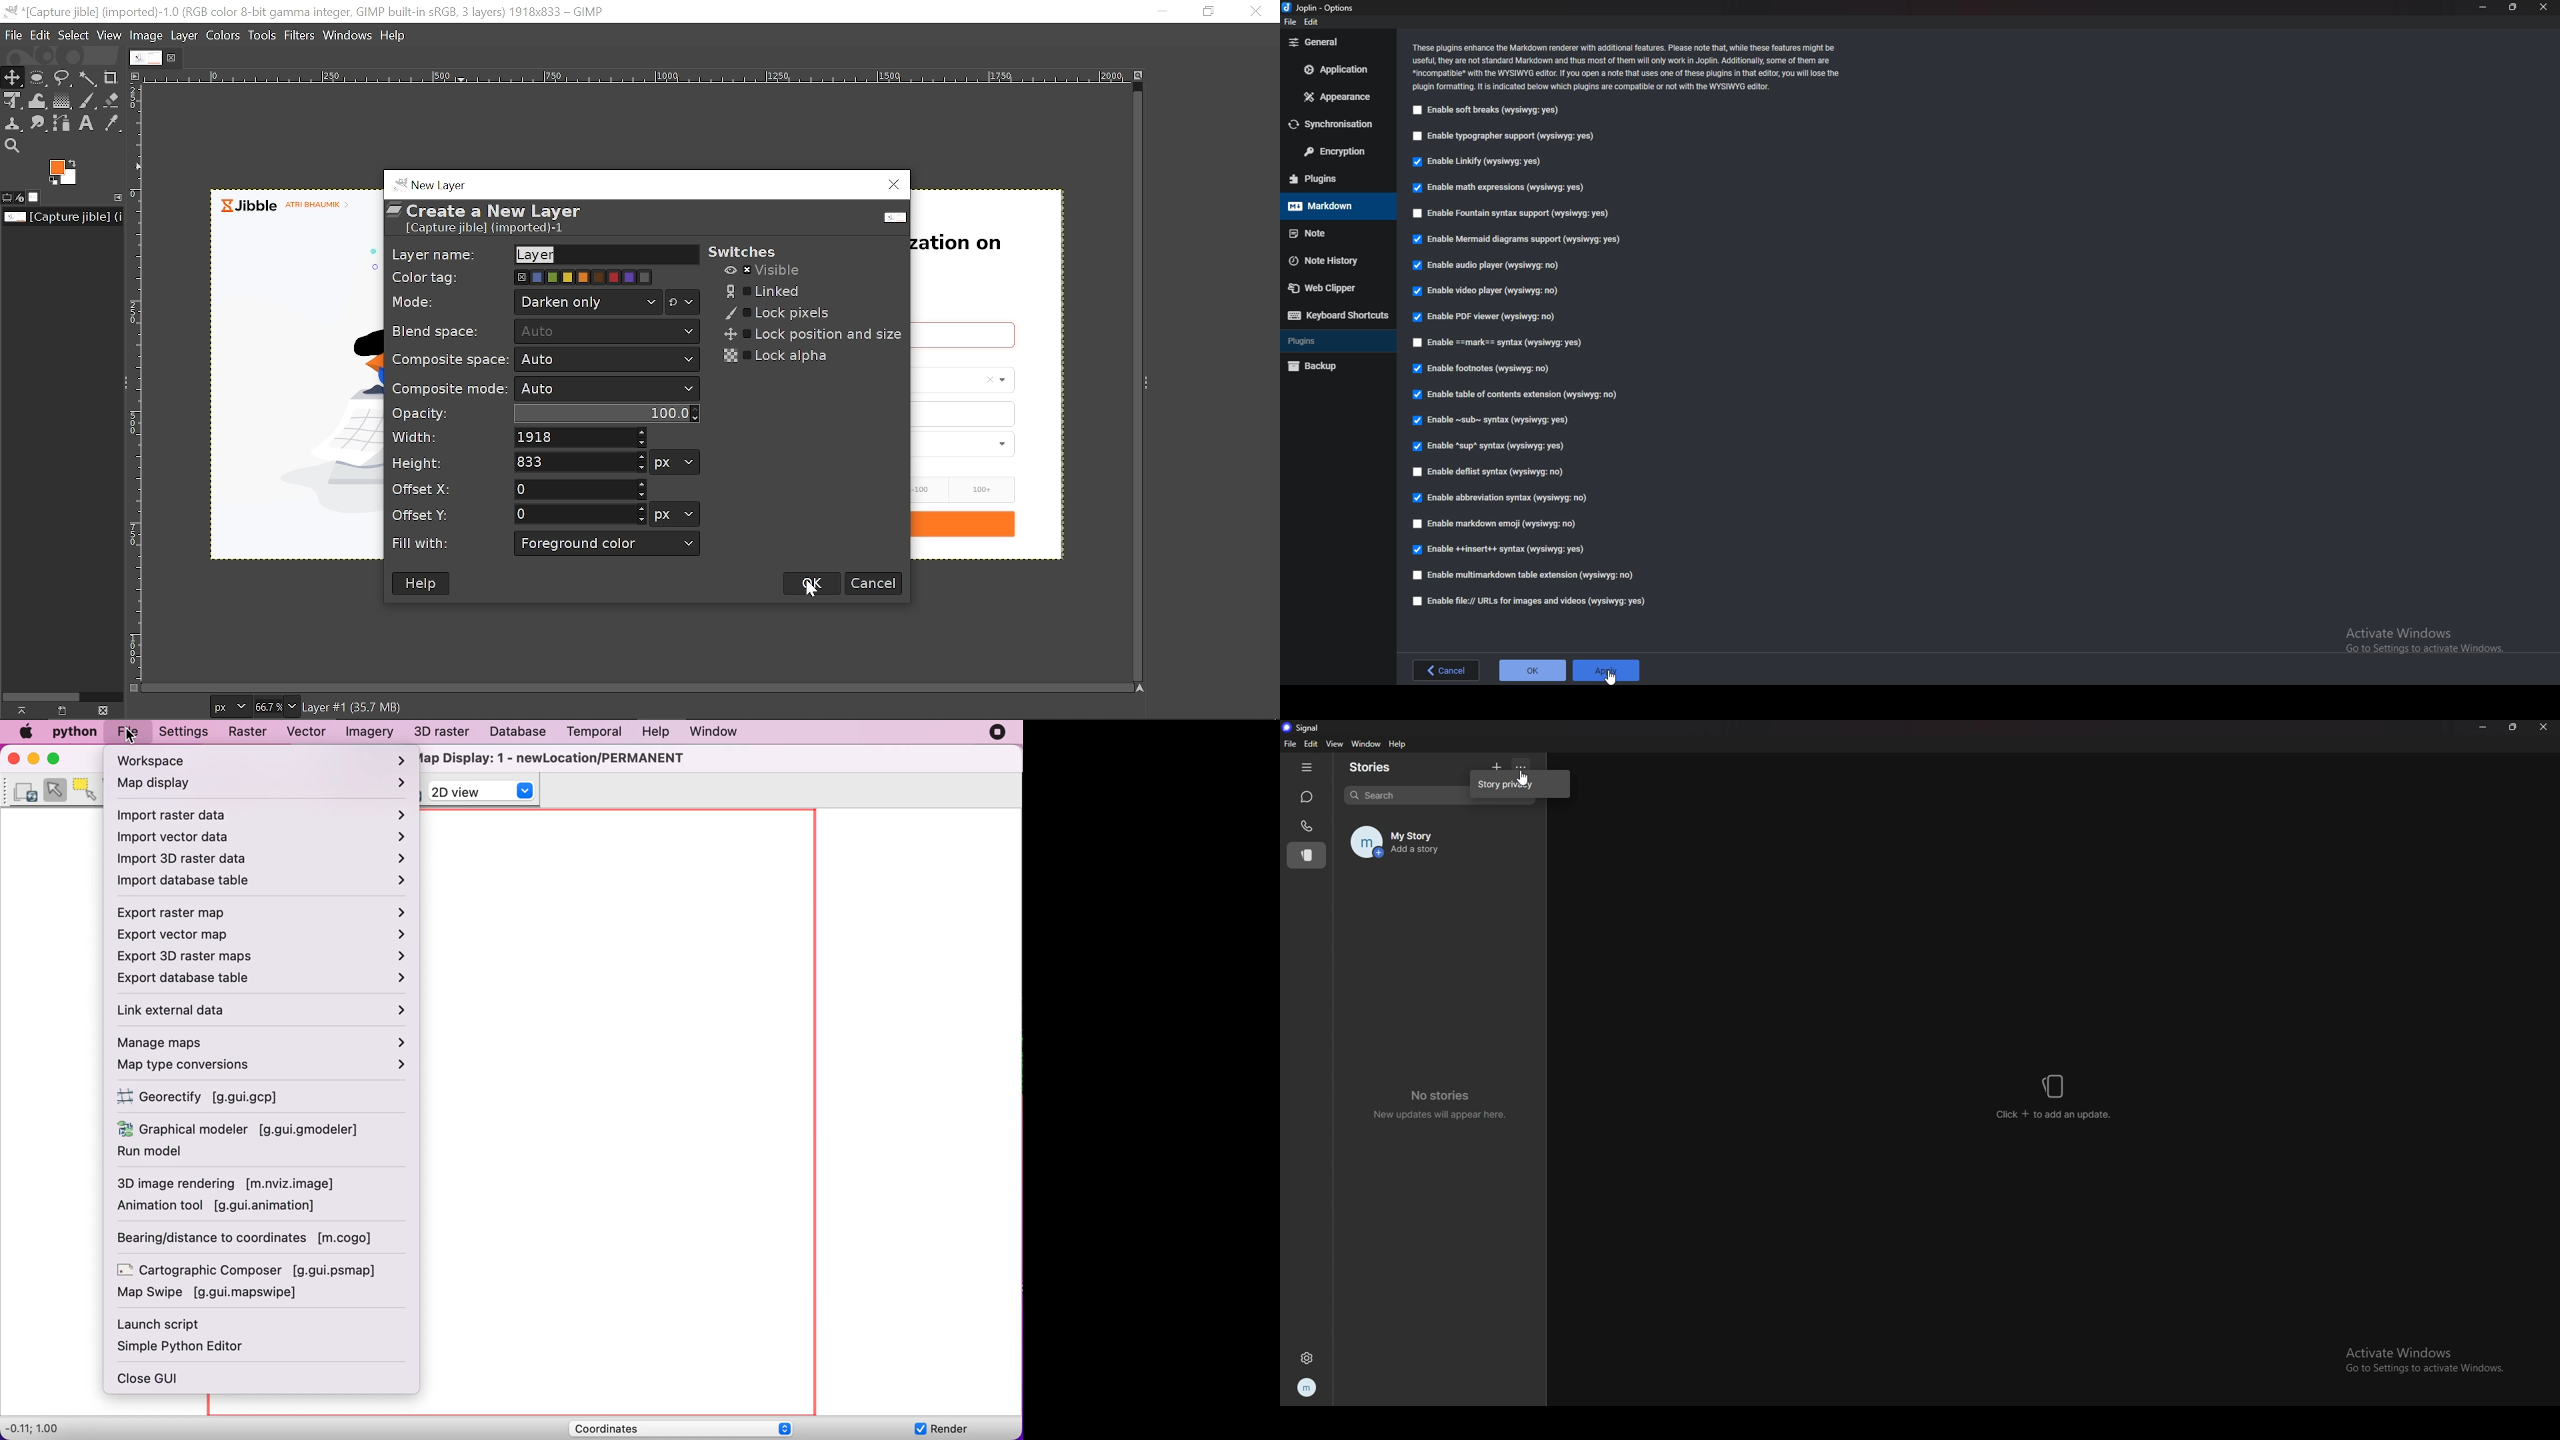 The width and height of the screenshot is (2576, 1456). I want to click on Fuzzy select tool, so click(89, 78).